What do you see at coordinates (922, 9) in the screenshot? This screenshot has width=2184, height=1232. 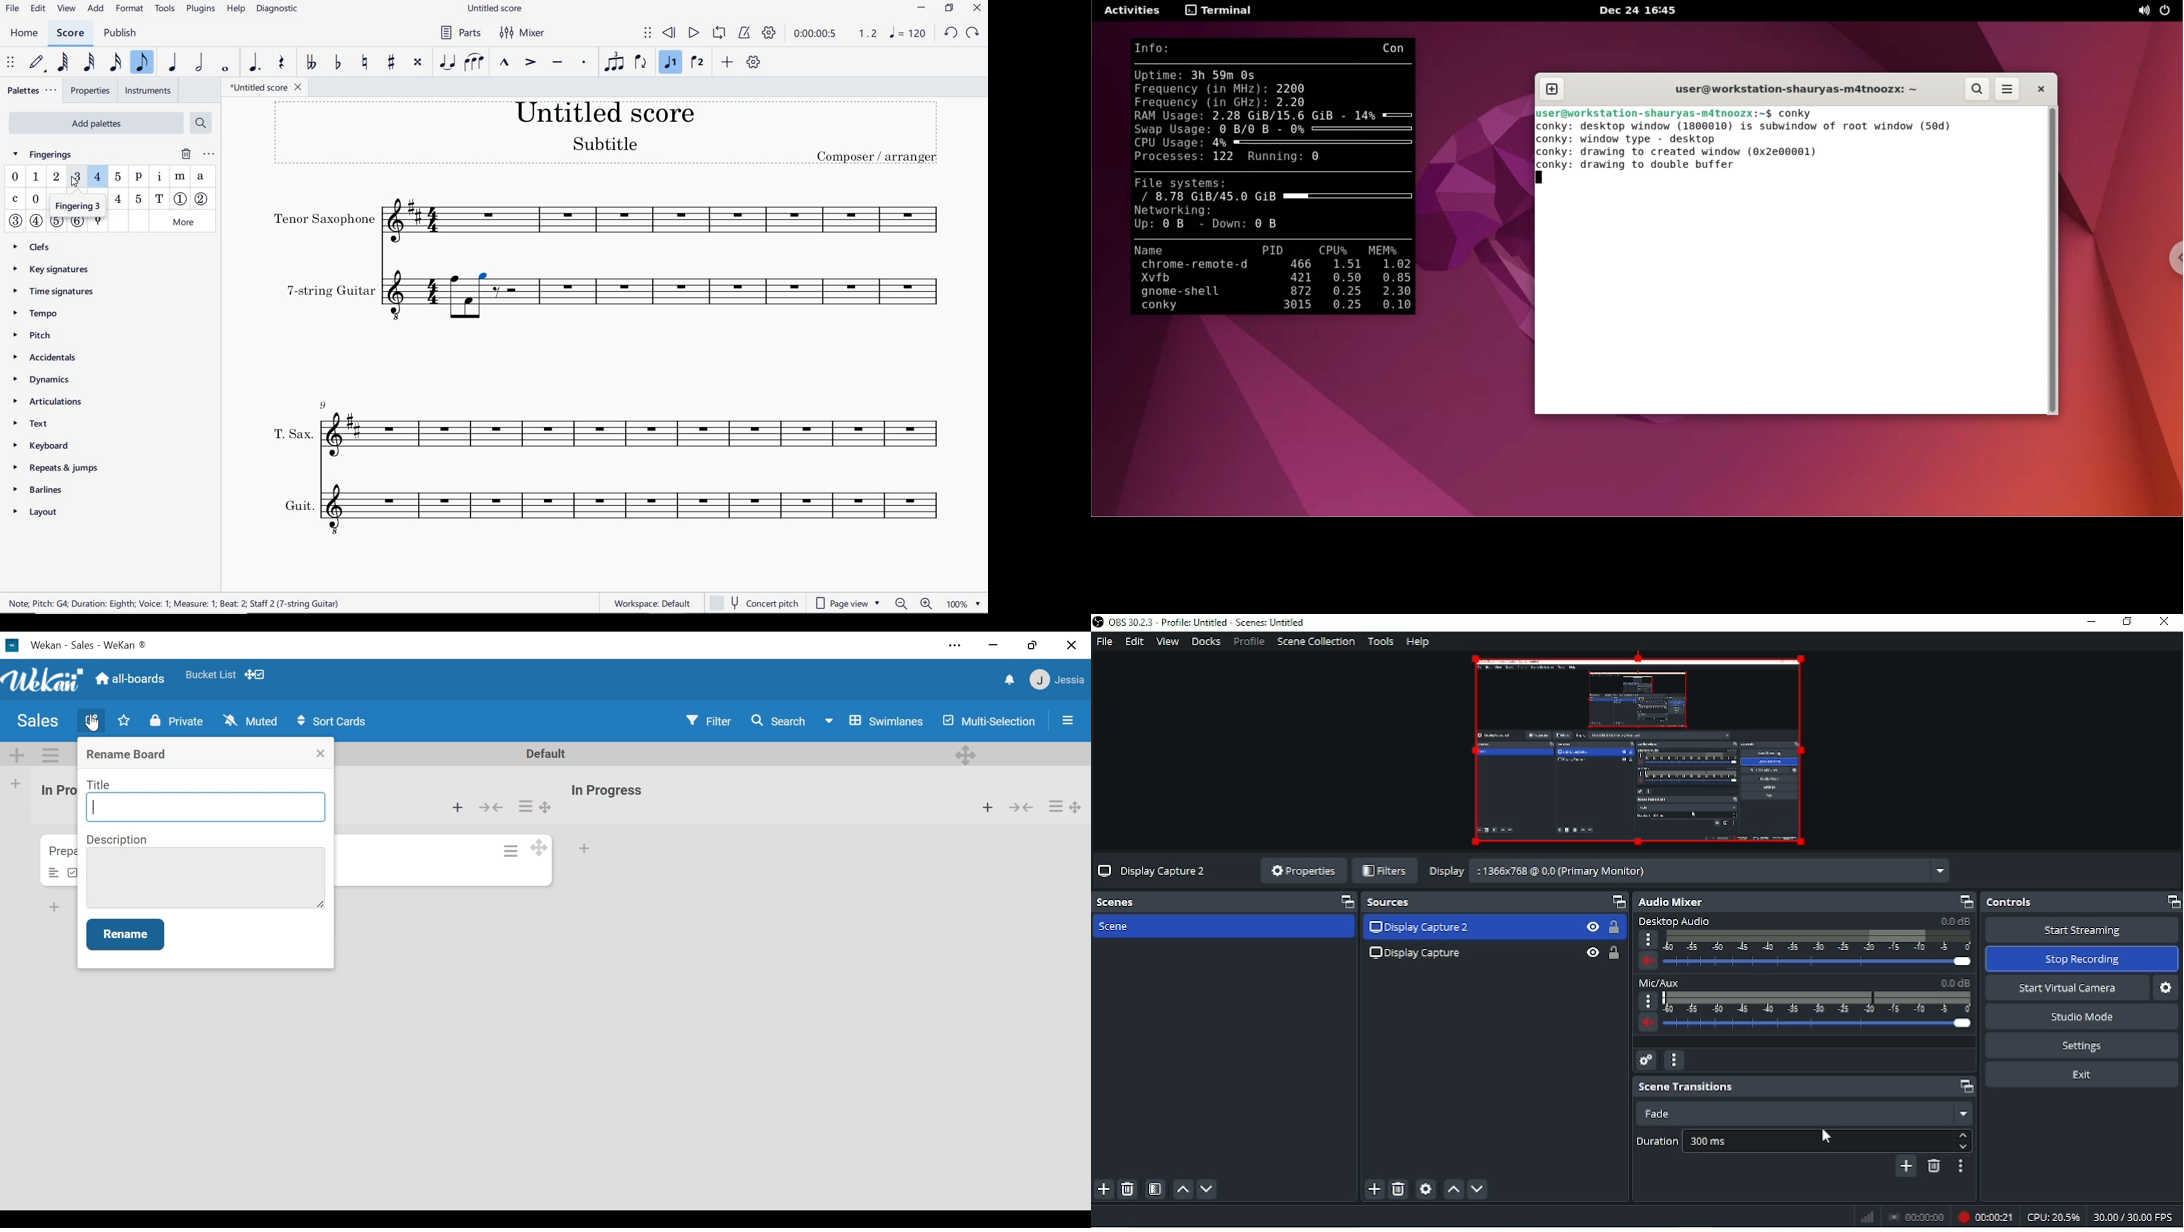 I see `MINIMIZE` at bounding box center [922, 9].